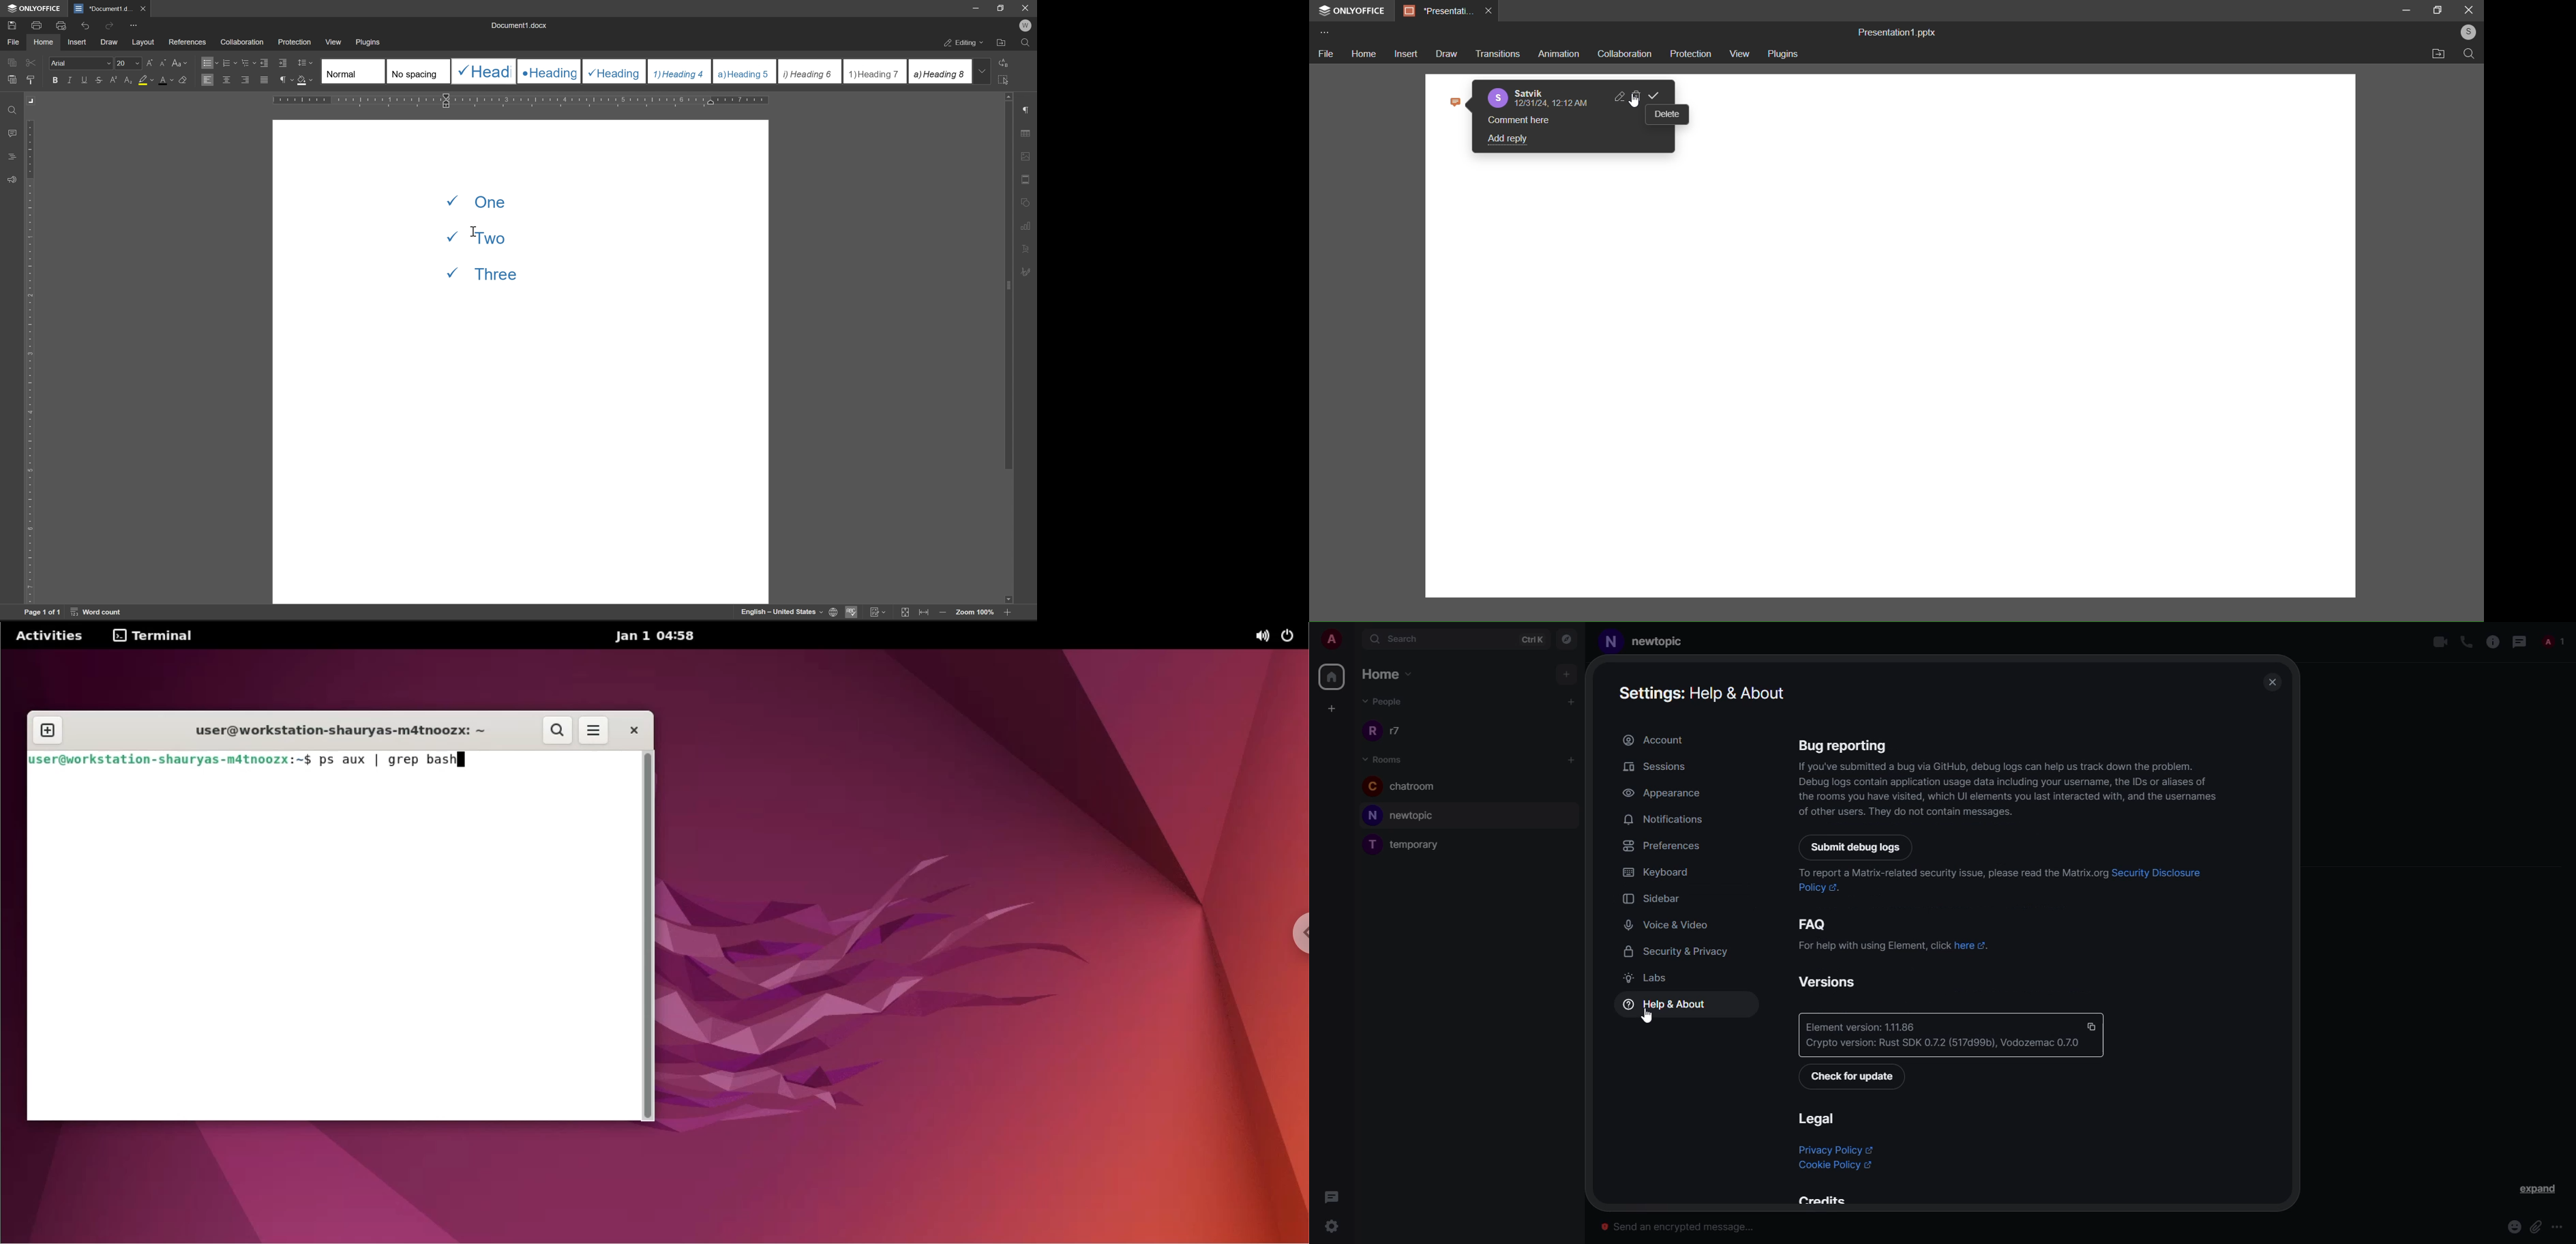 The height and width of the screenshot is (1260, 2576). Describe the element at coordinates (1007, 349) in the screenshot. I see `scroll bar` at that location.